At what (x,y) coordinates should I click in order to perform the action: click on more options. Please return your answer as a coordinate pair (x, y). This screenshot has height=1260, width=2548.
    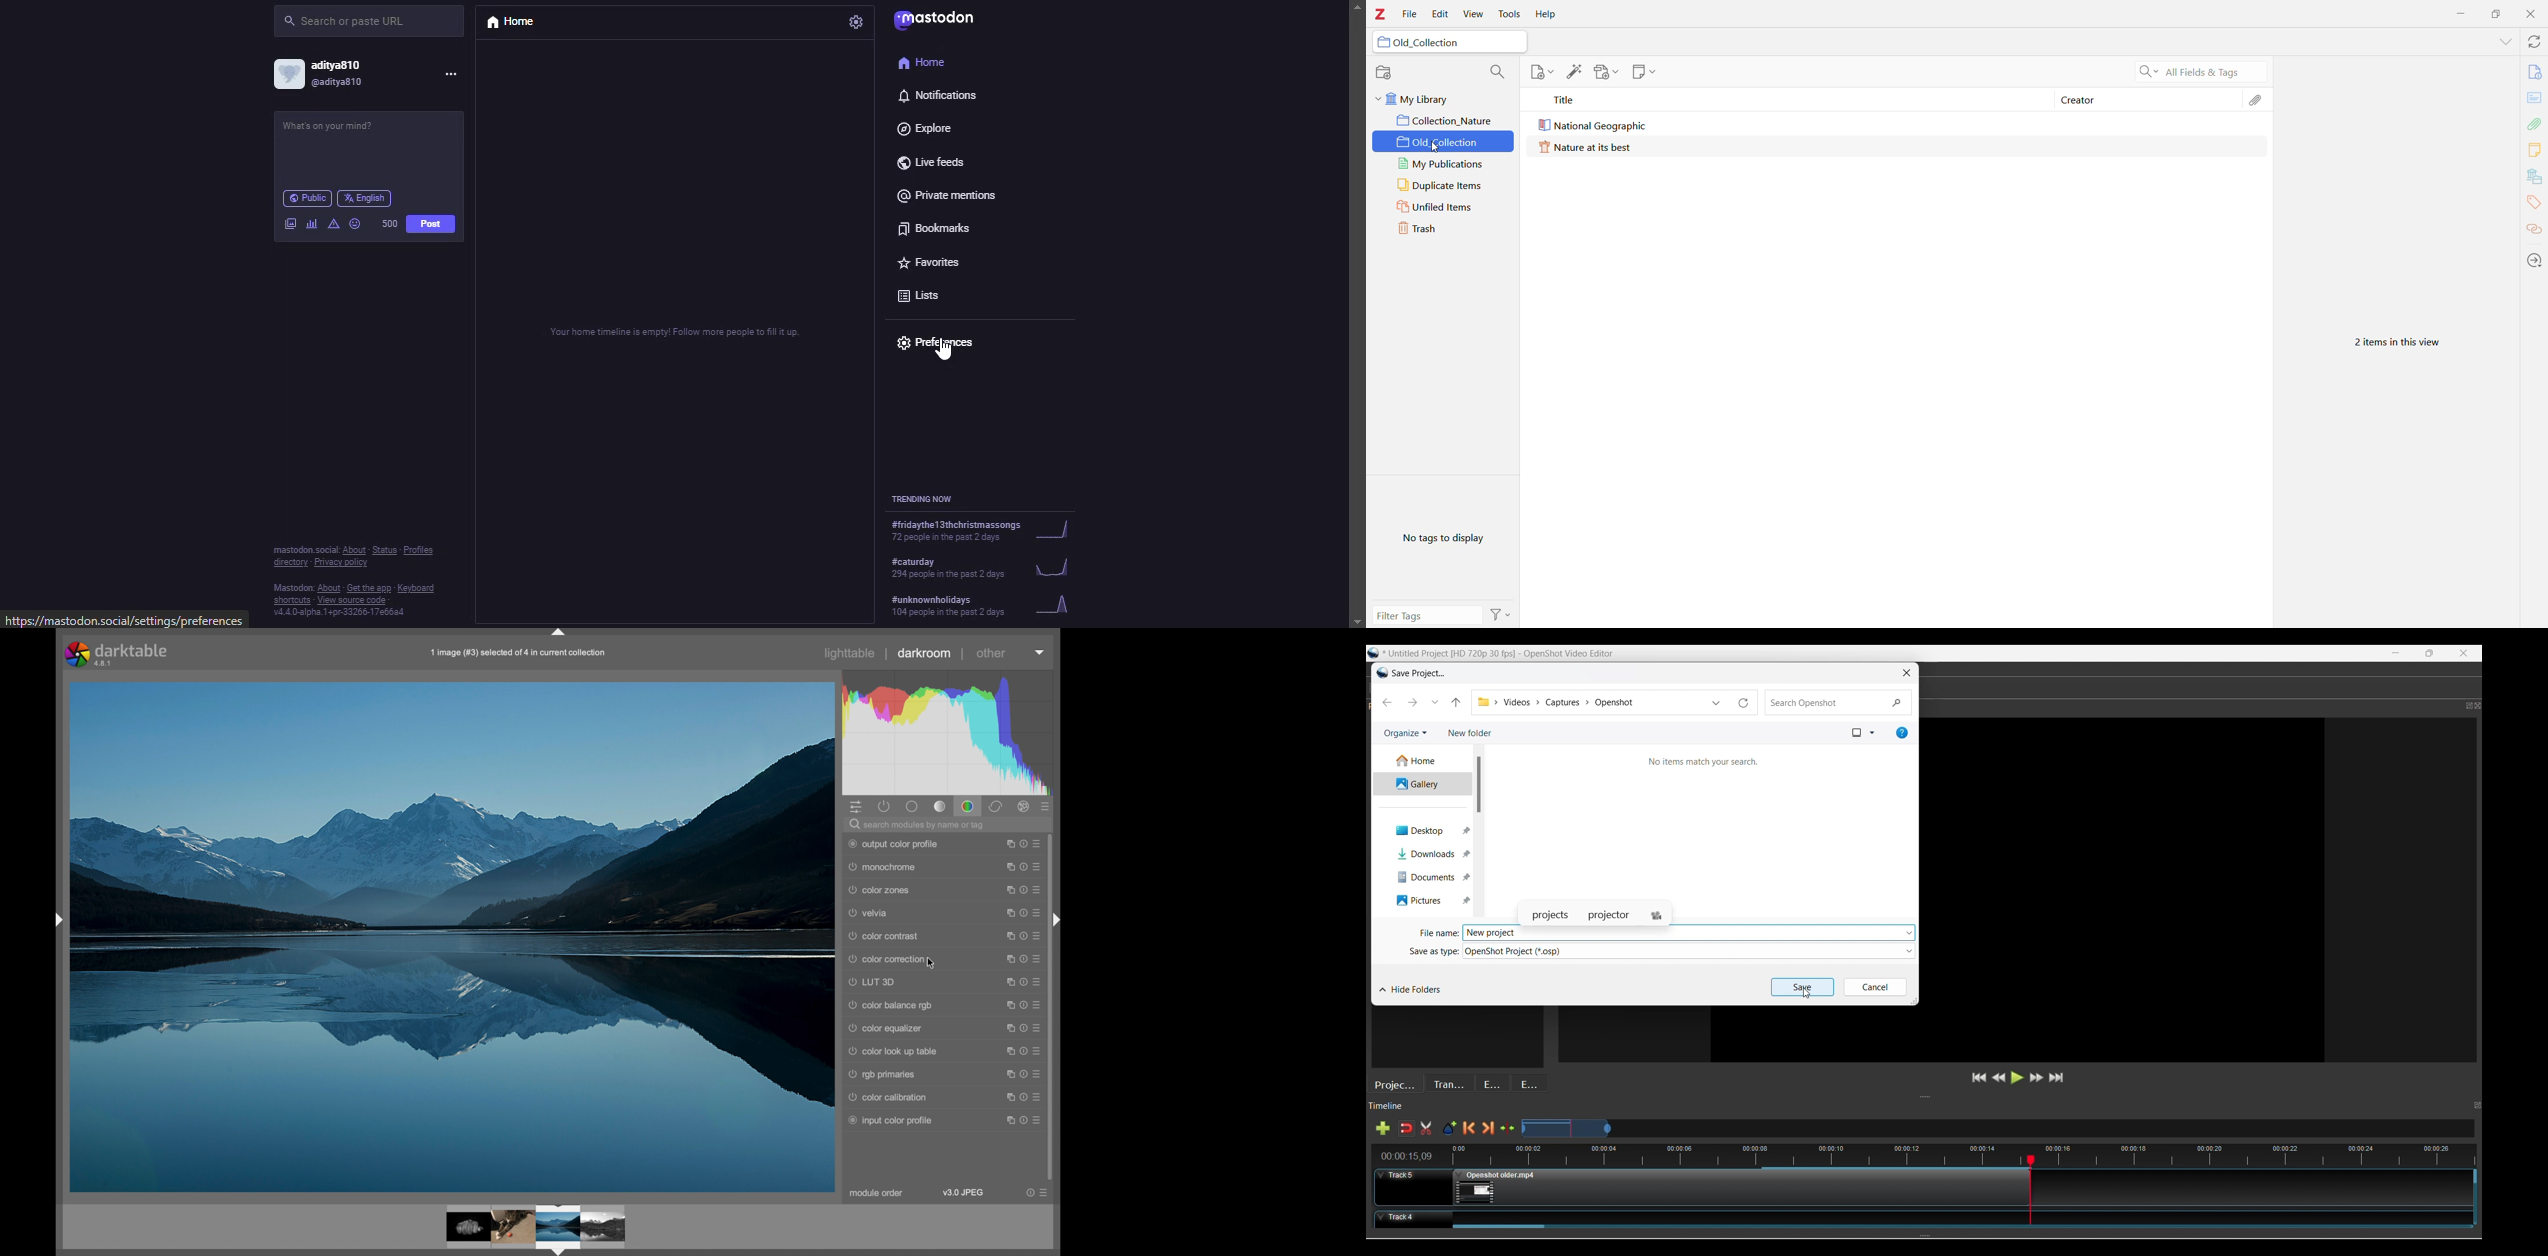
    Looking at the image, I should click on (1023, 936).